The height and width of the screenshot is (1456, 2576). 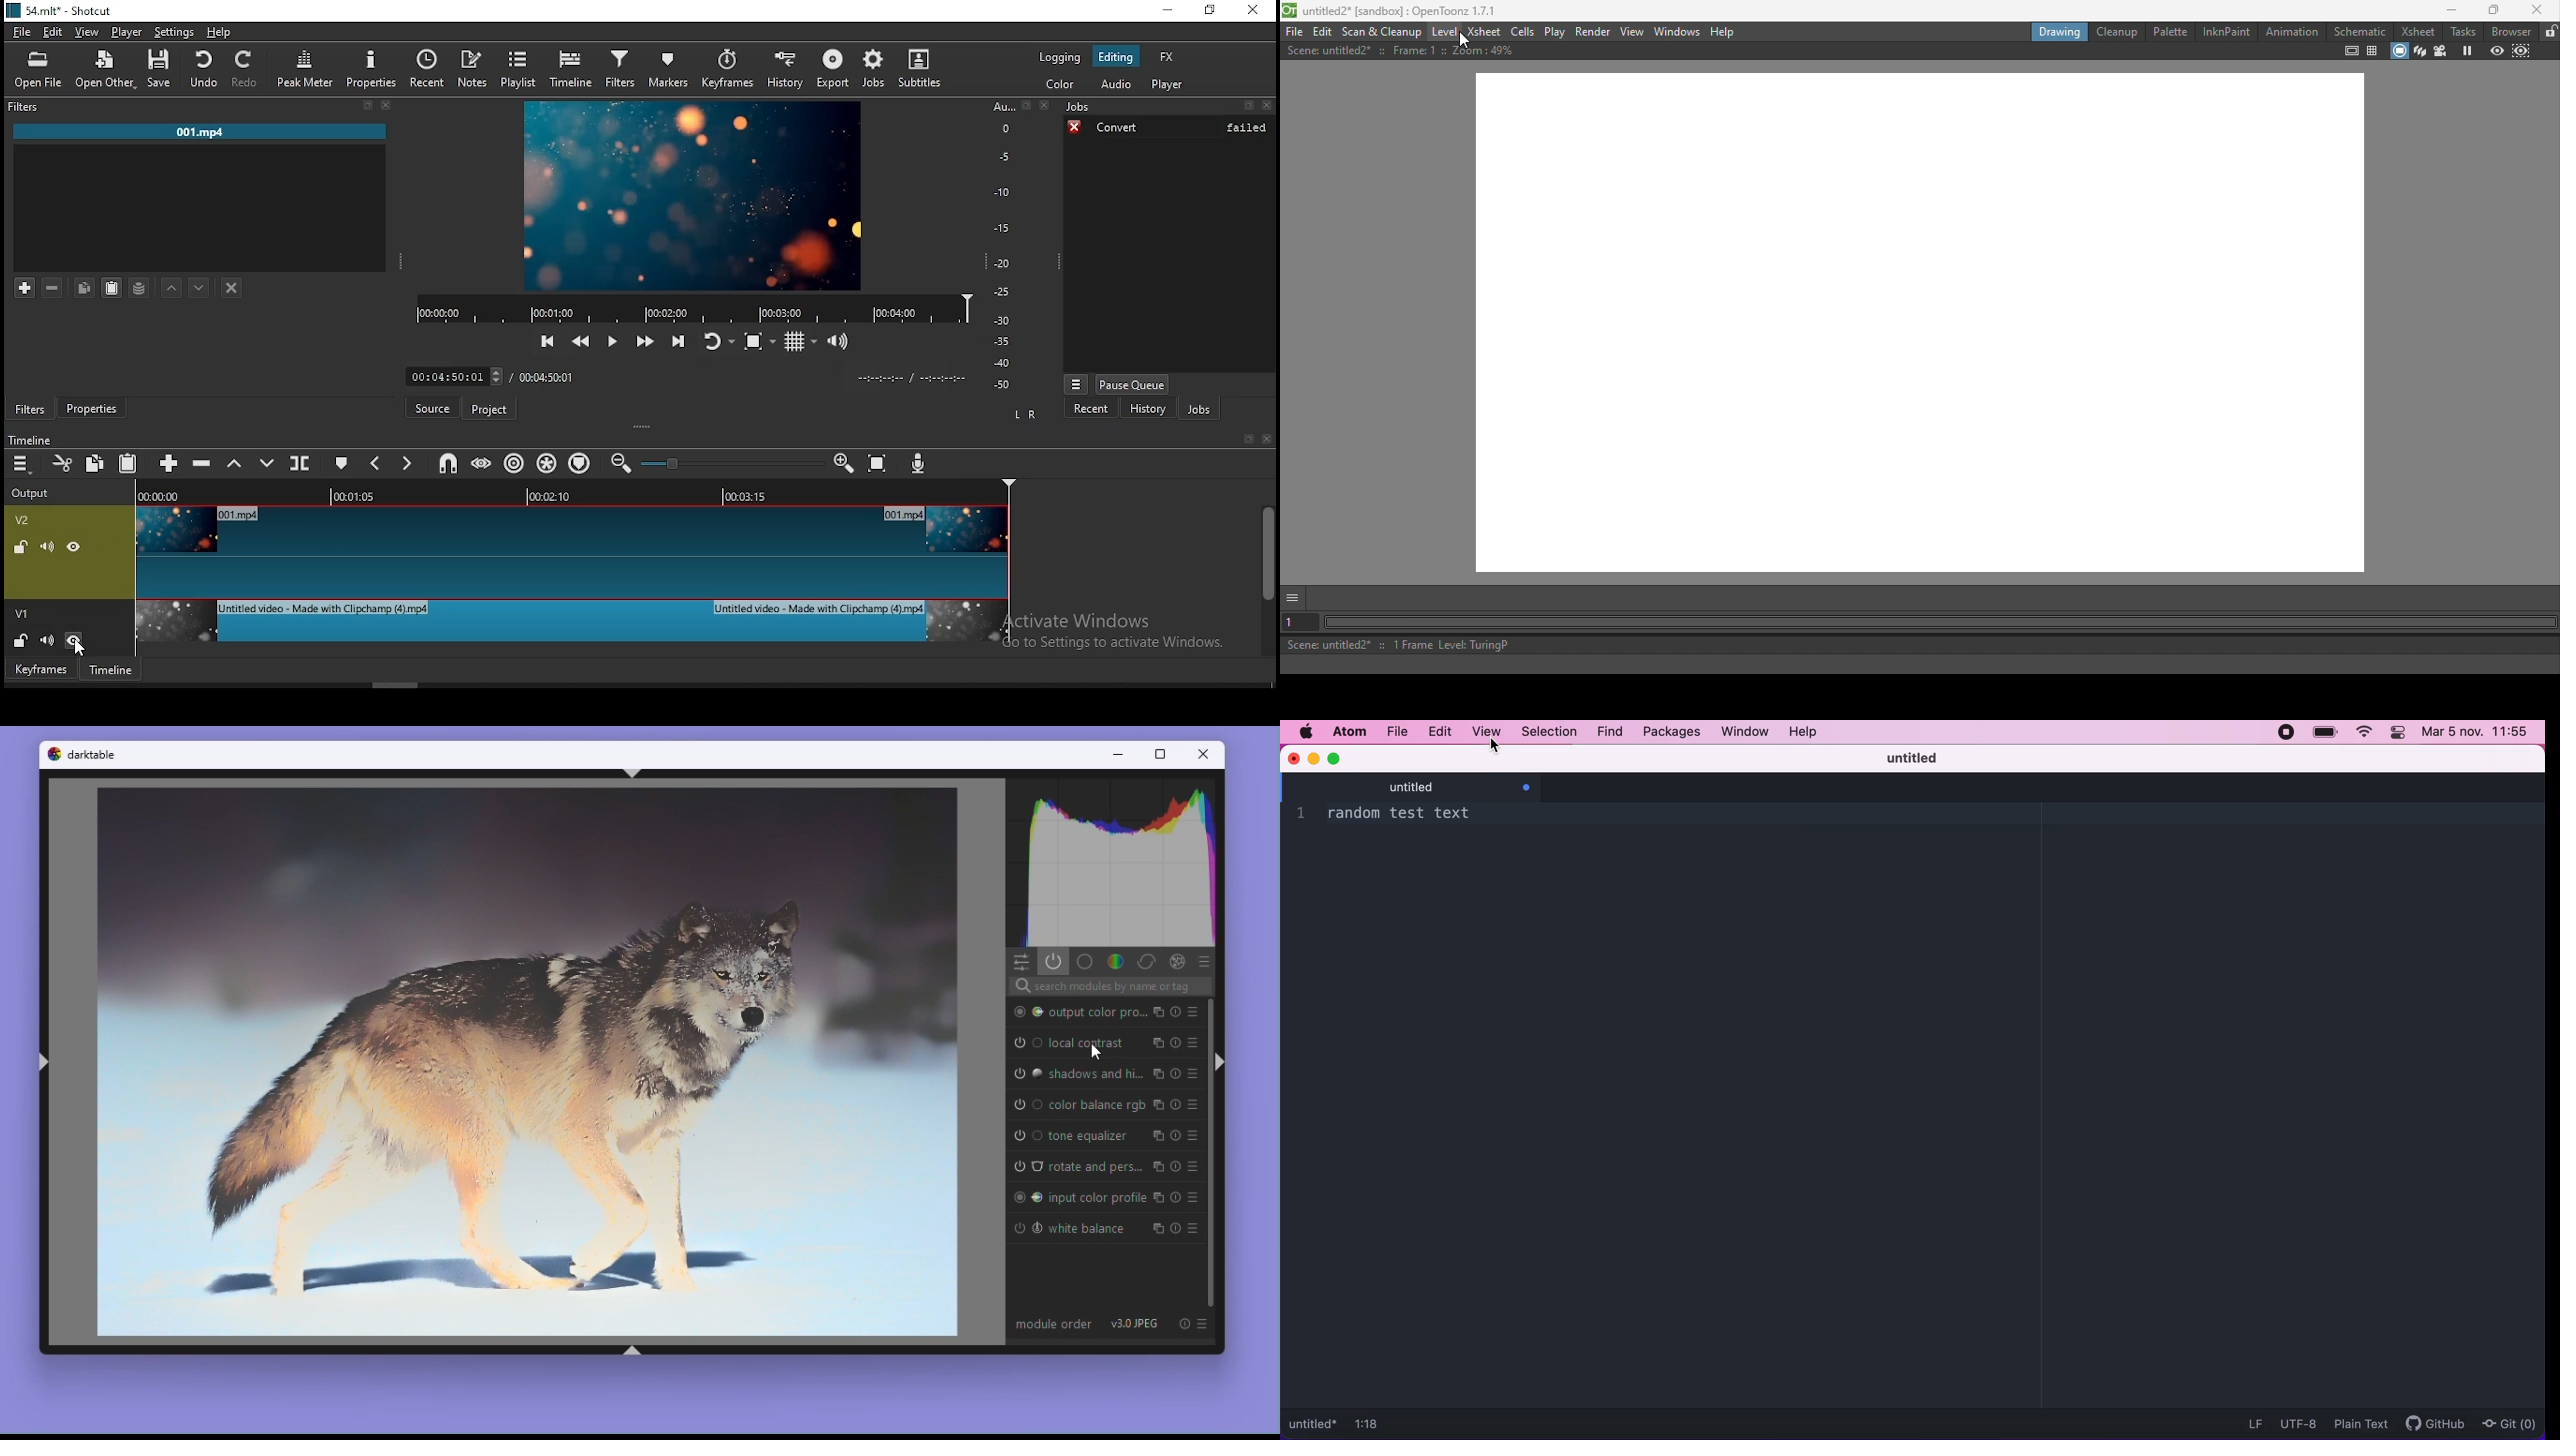 I want to click on 54 mlt* -shotcut, so click(x=57, y=10).